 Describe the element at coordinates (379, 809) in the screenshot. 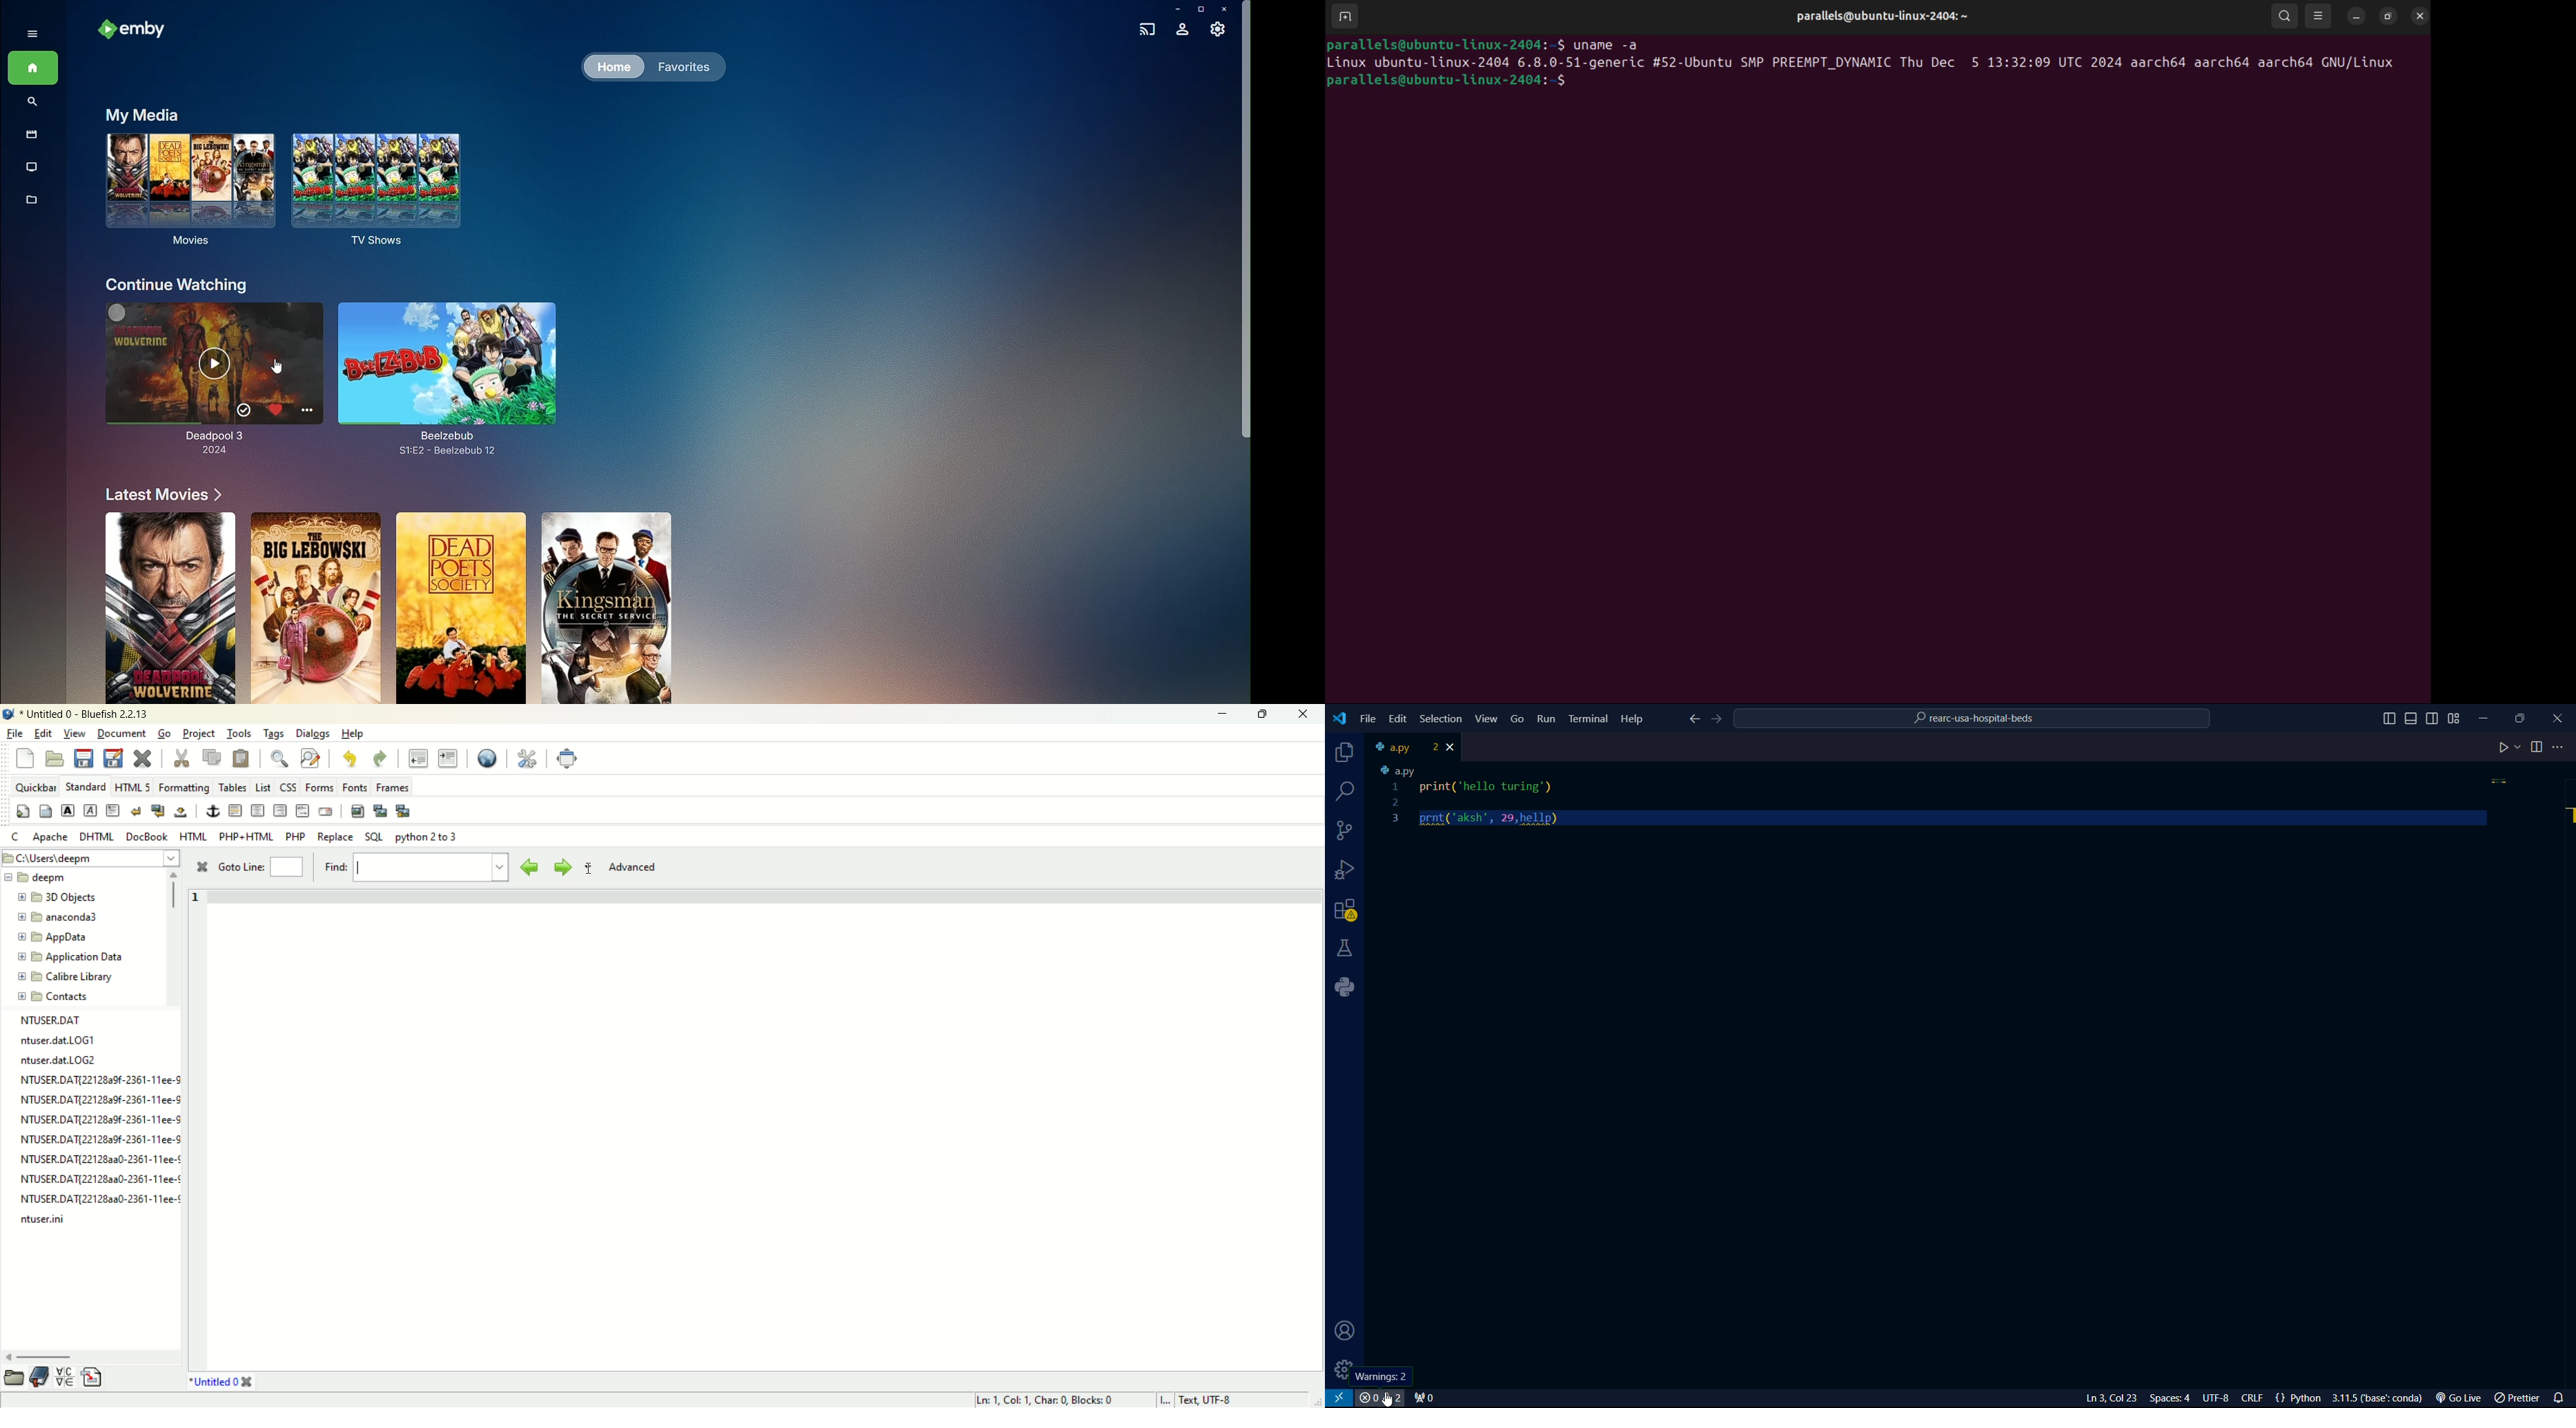

I see `insert thumbnail` at that location.